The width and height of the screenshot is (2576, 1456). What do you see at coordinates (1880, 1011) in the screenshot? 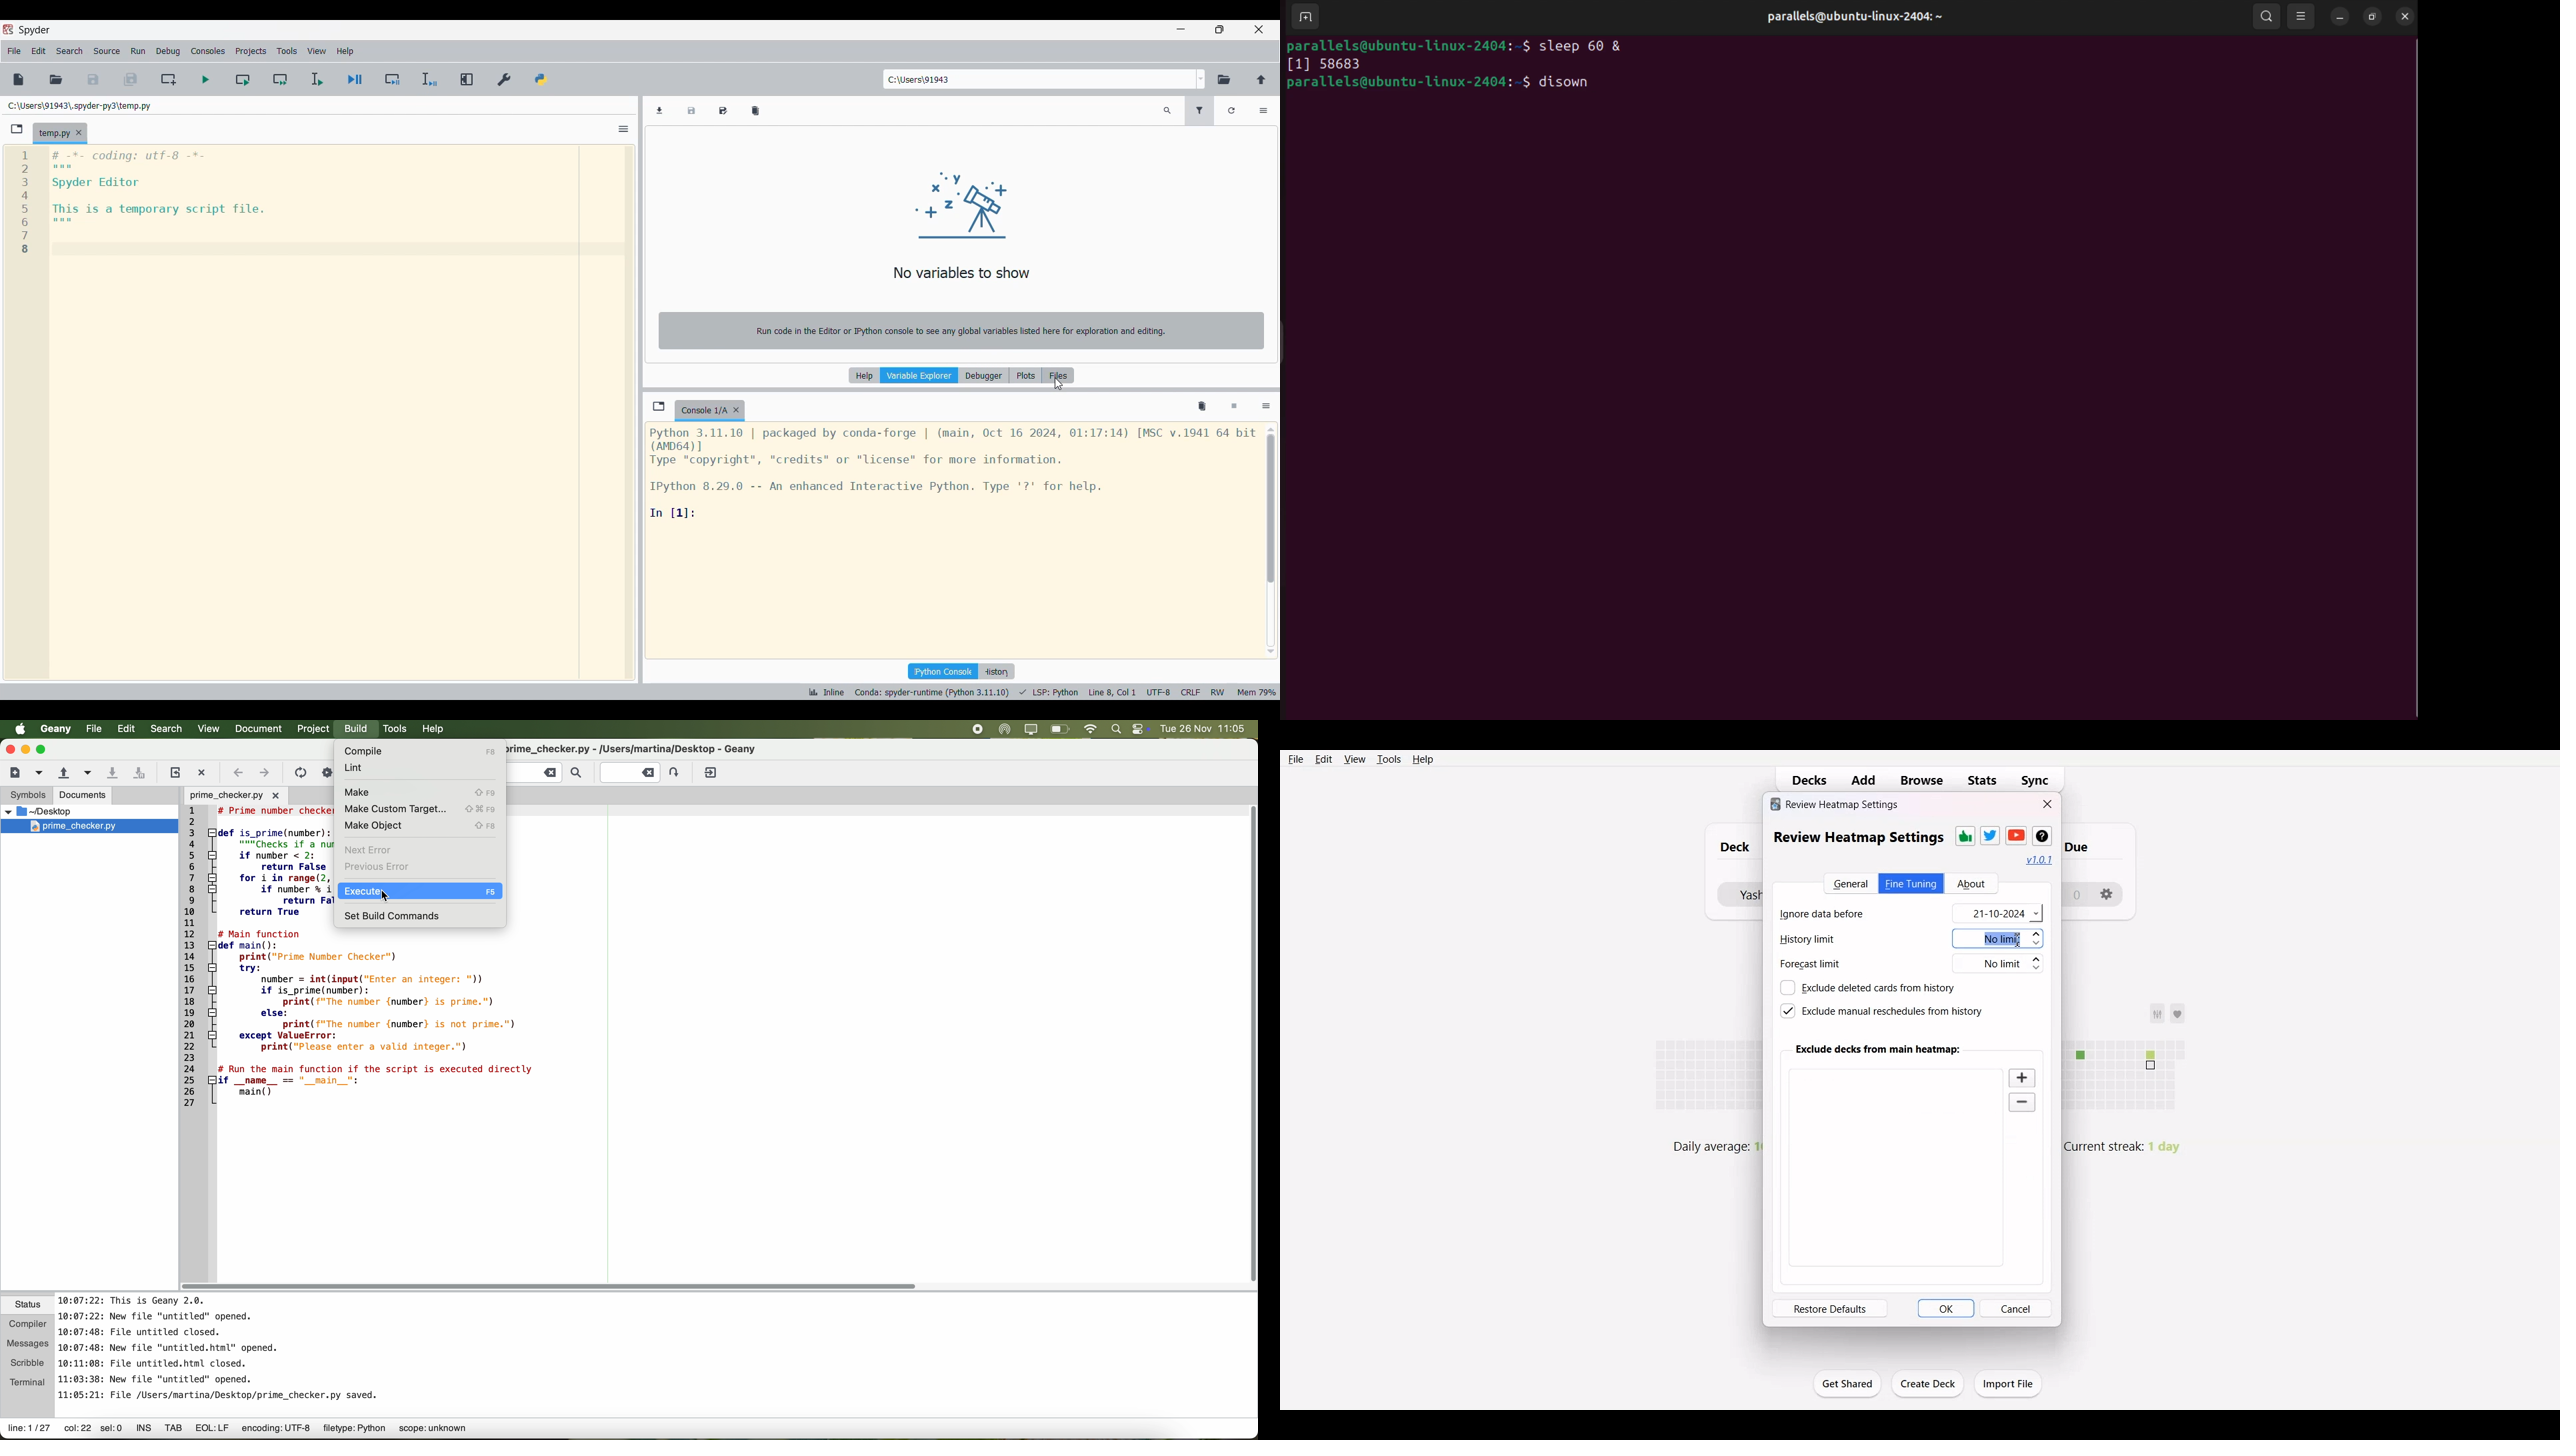
I see `Exclude manual reschedule from history` at bounding box center [1880, 1011].